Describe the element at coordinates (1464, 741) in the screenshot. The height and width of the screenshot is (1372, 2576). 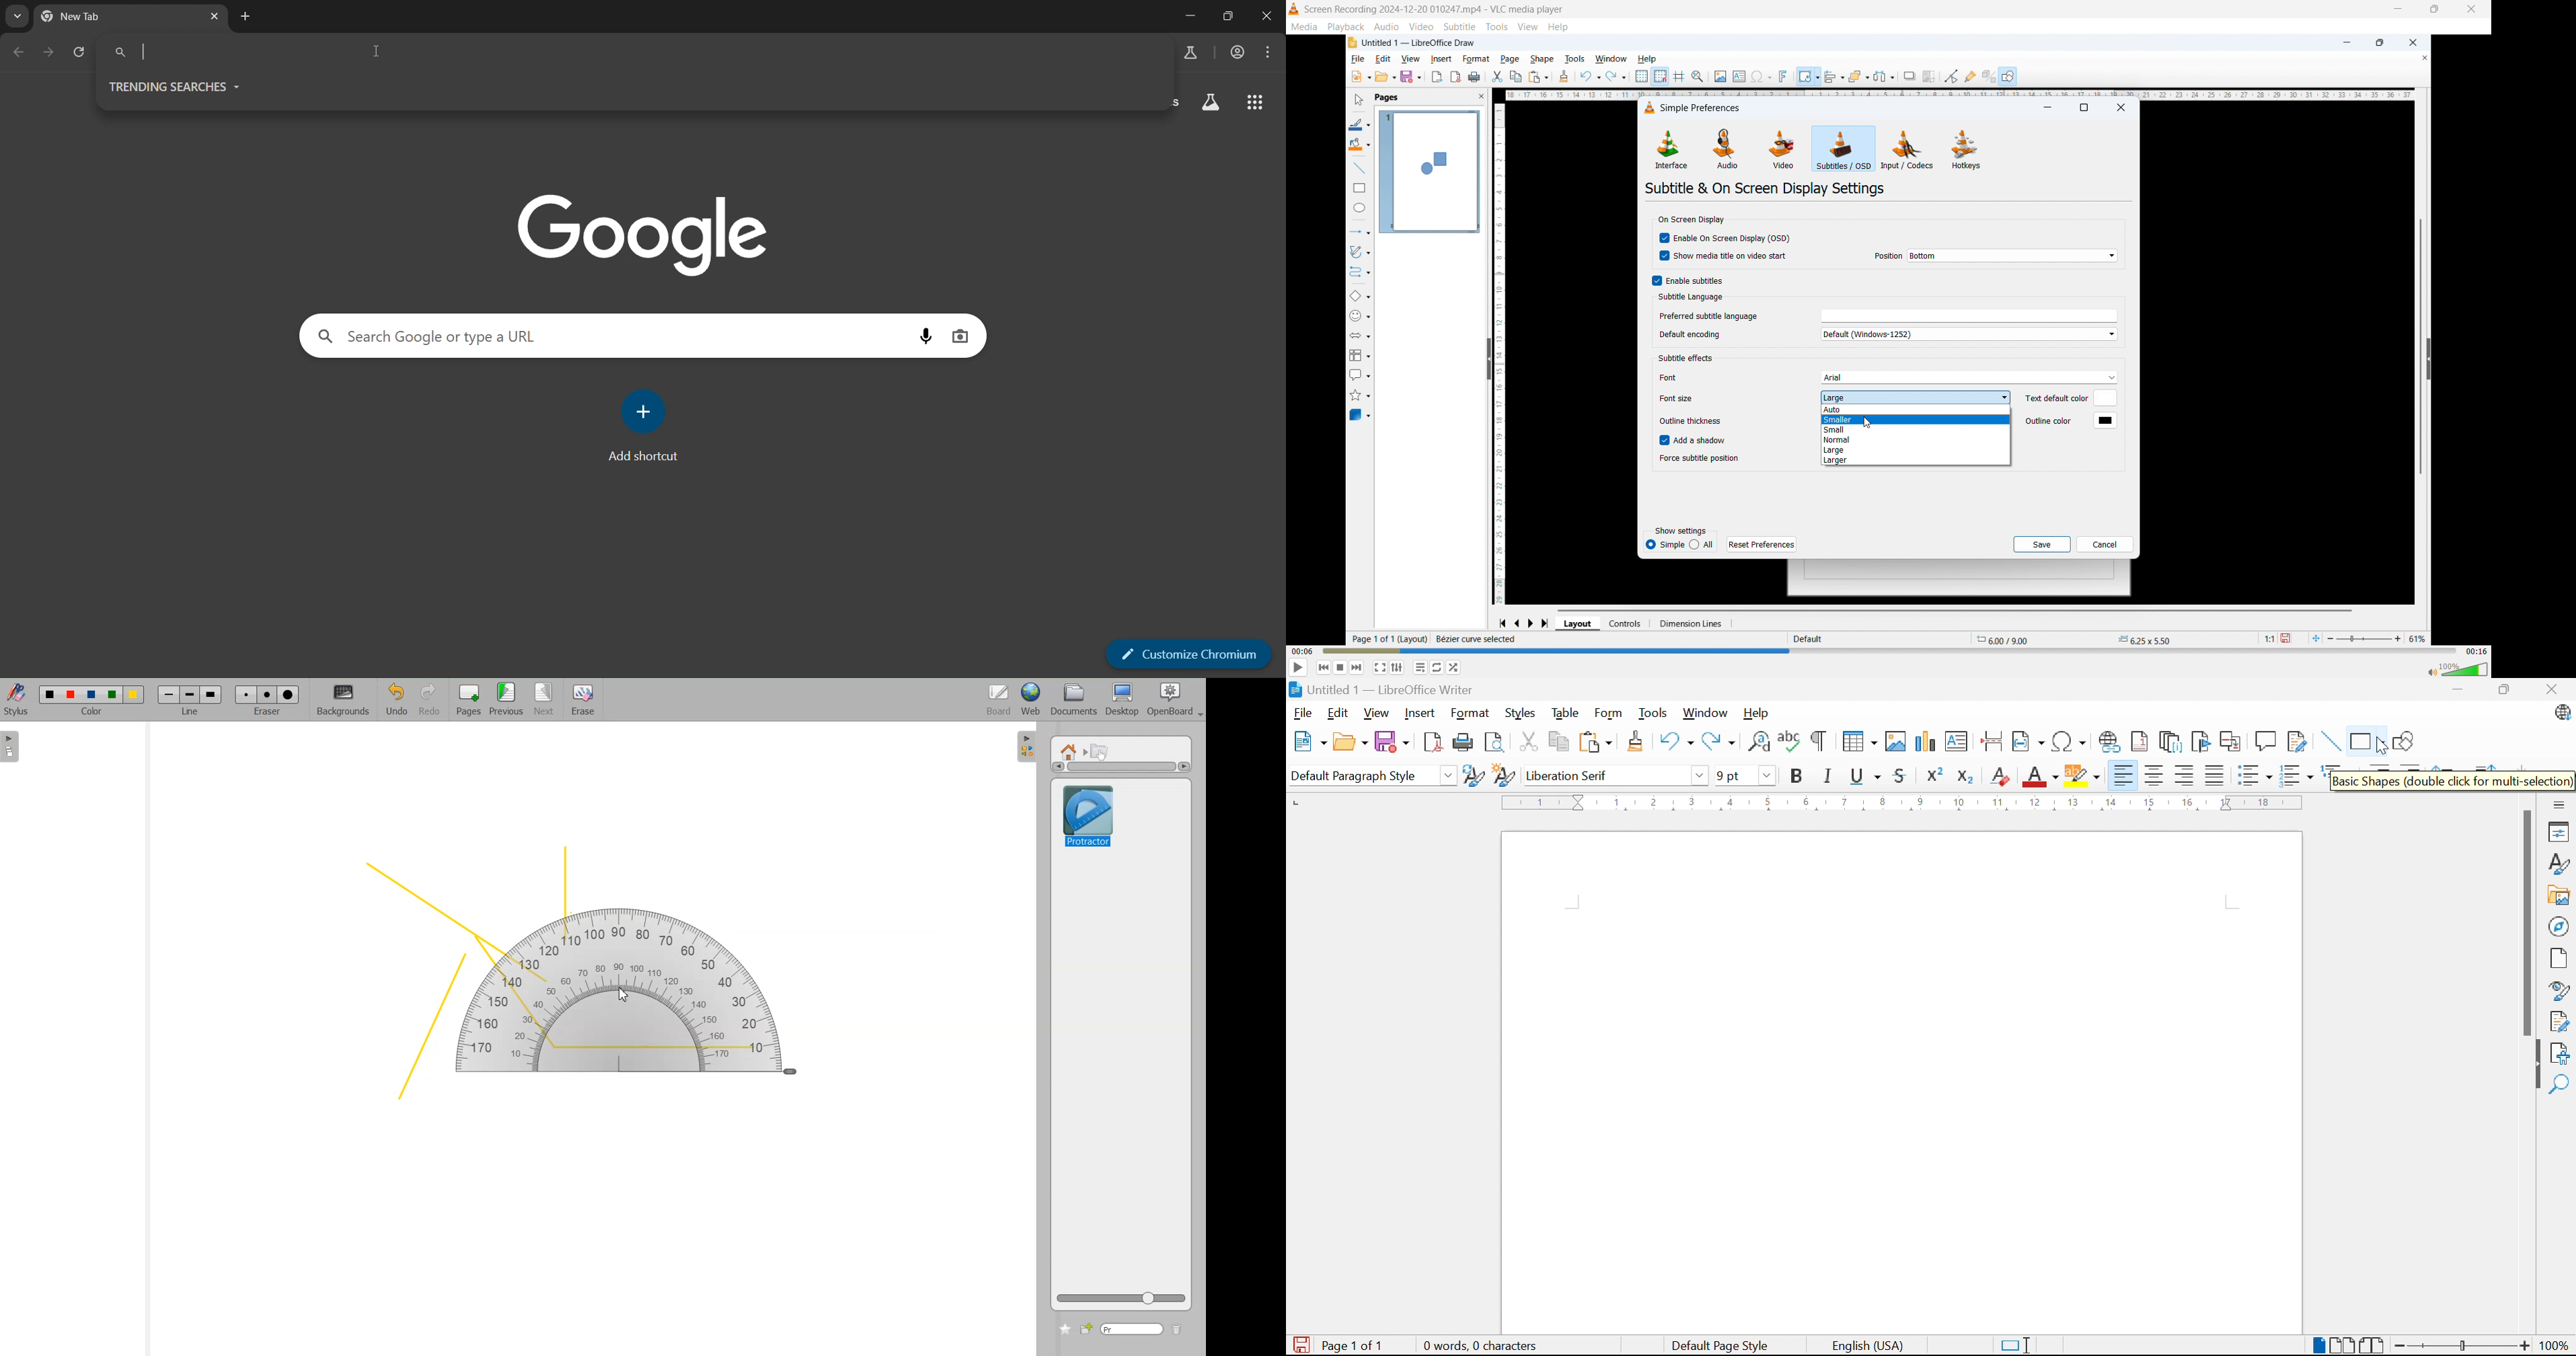
I see `Print` at that location.